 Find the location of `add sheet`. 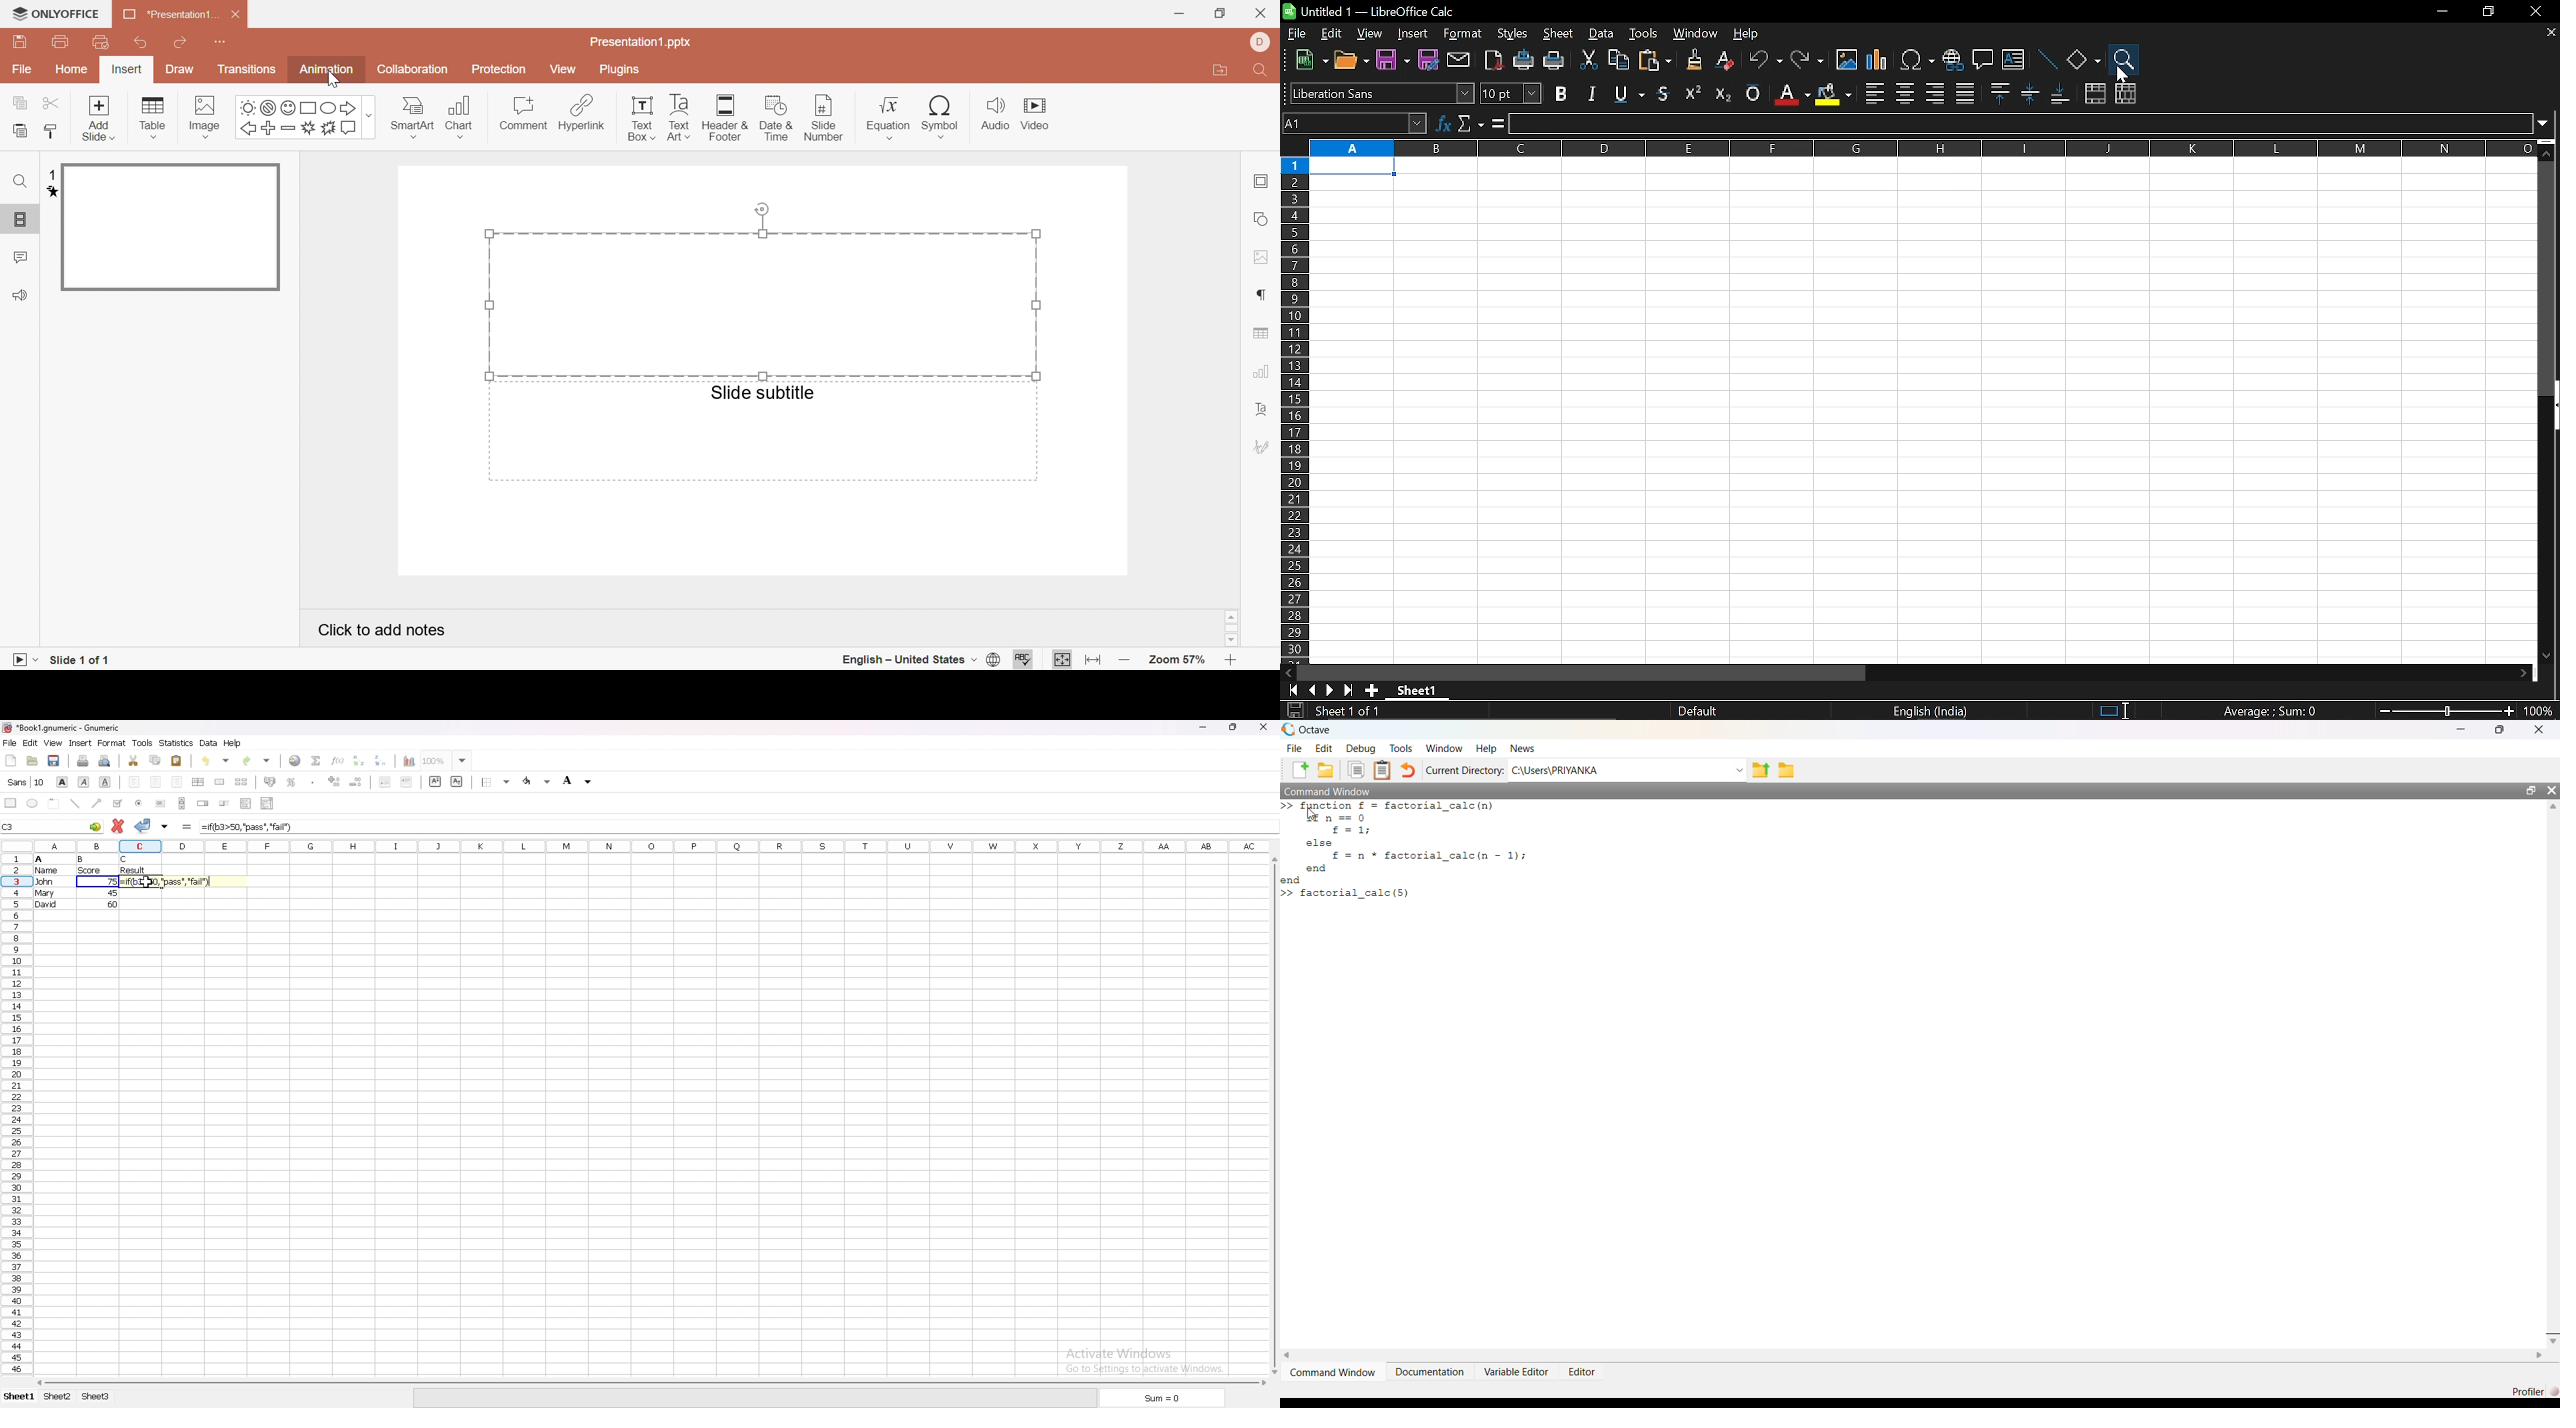

add sheet is located at coordinates (1370, 690).